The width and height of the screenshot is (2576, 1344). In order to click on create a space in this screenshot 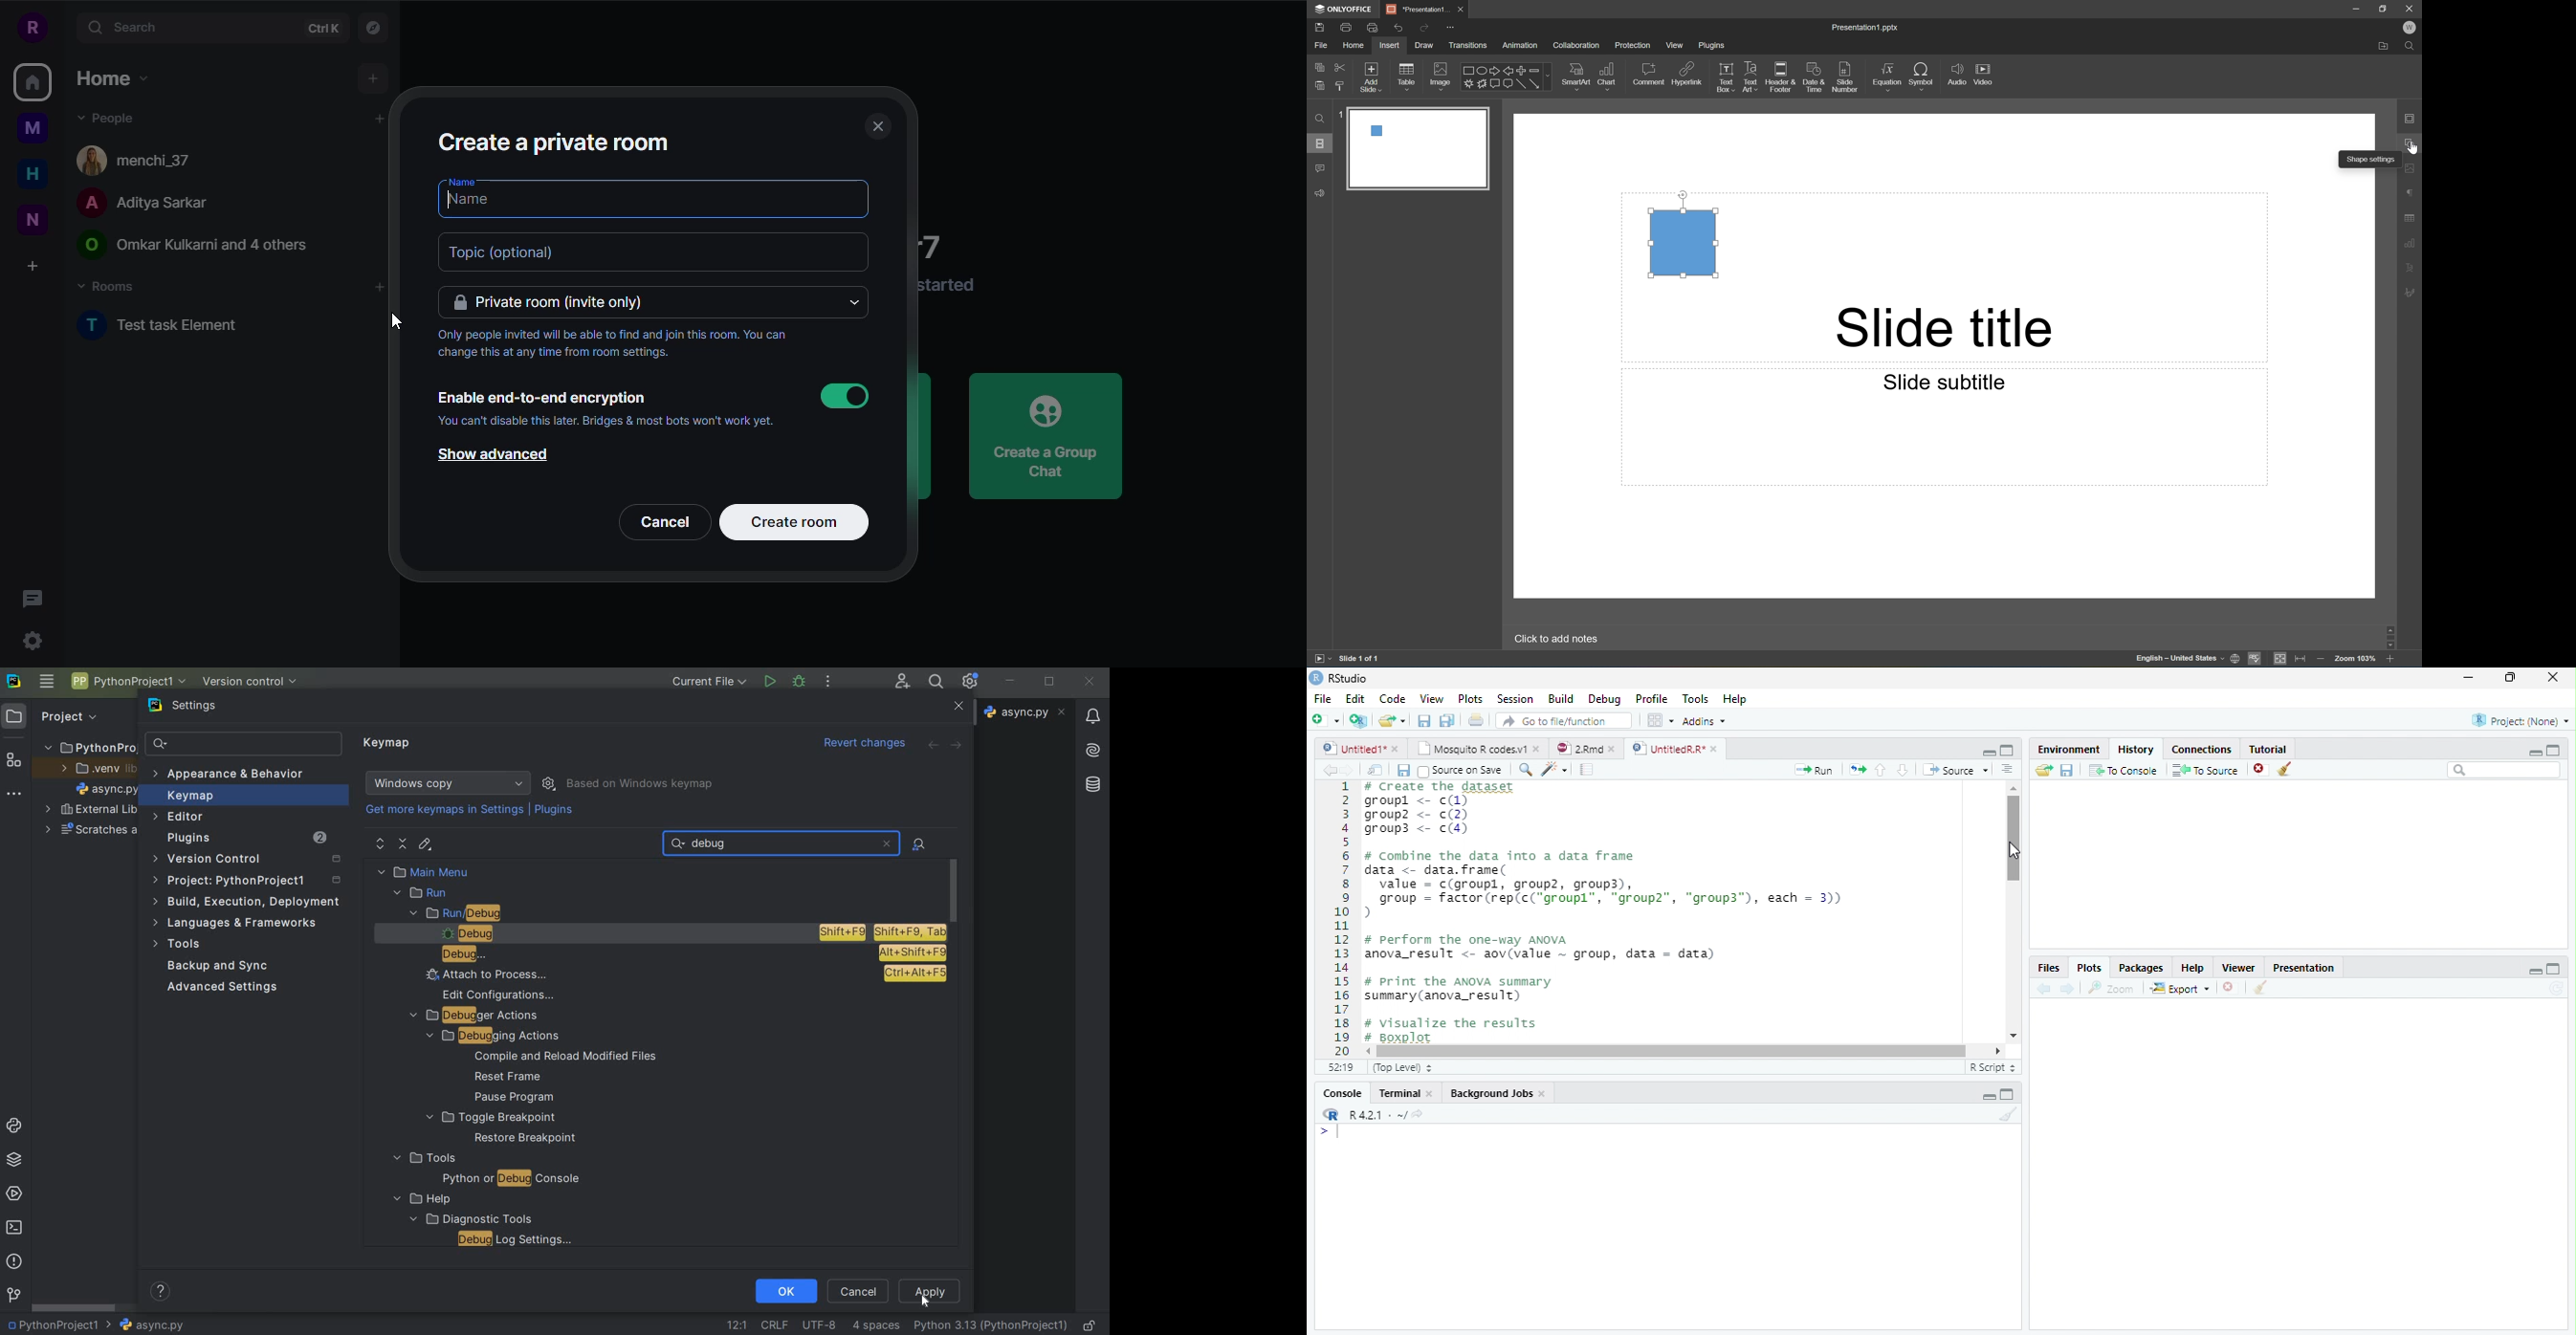, I will do `click(33, 266)`.